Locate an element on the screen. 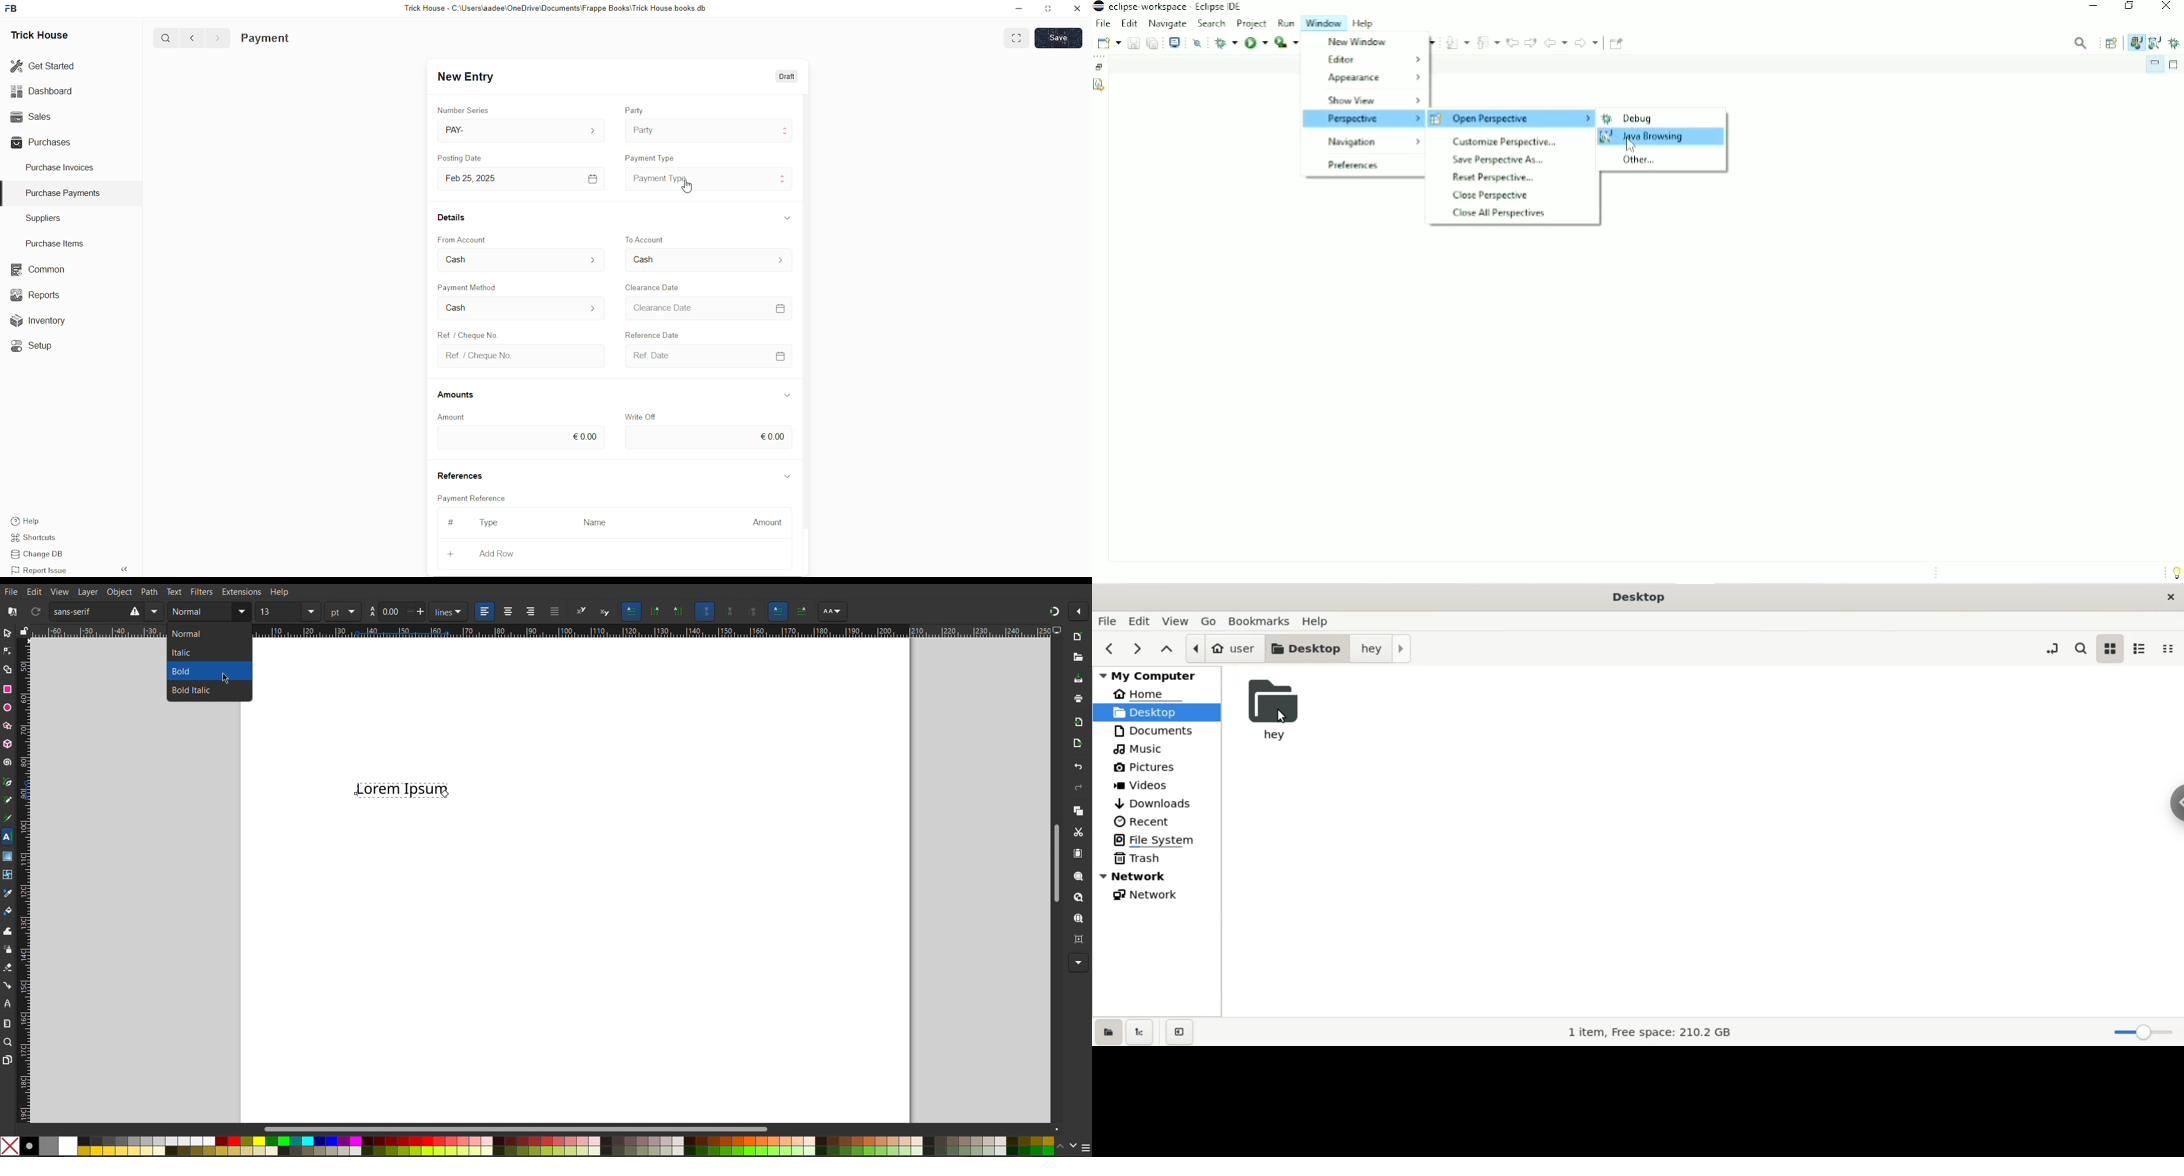 This screenshot has width=2184, height=1176. To Account is located at coordinates (647, 239).